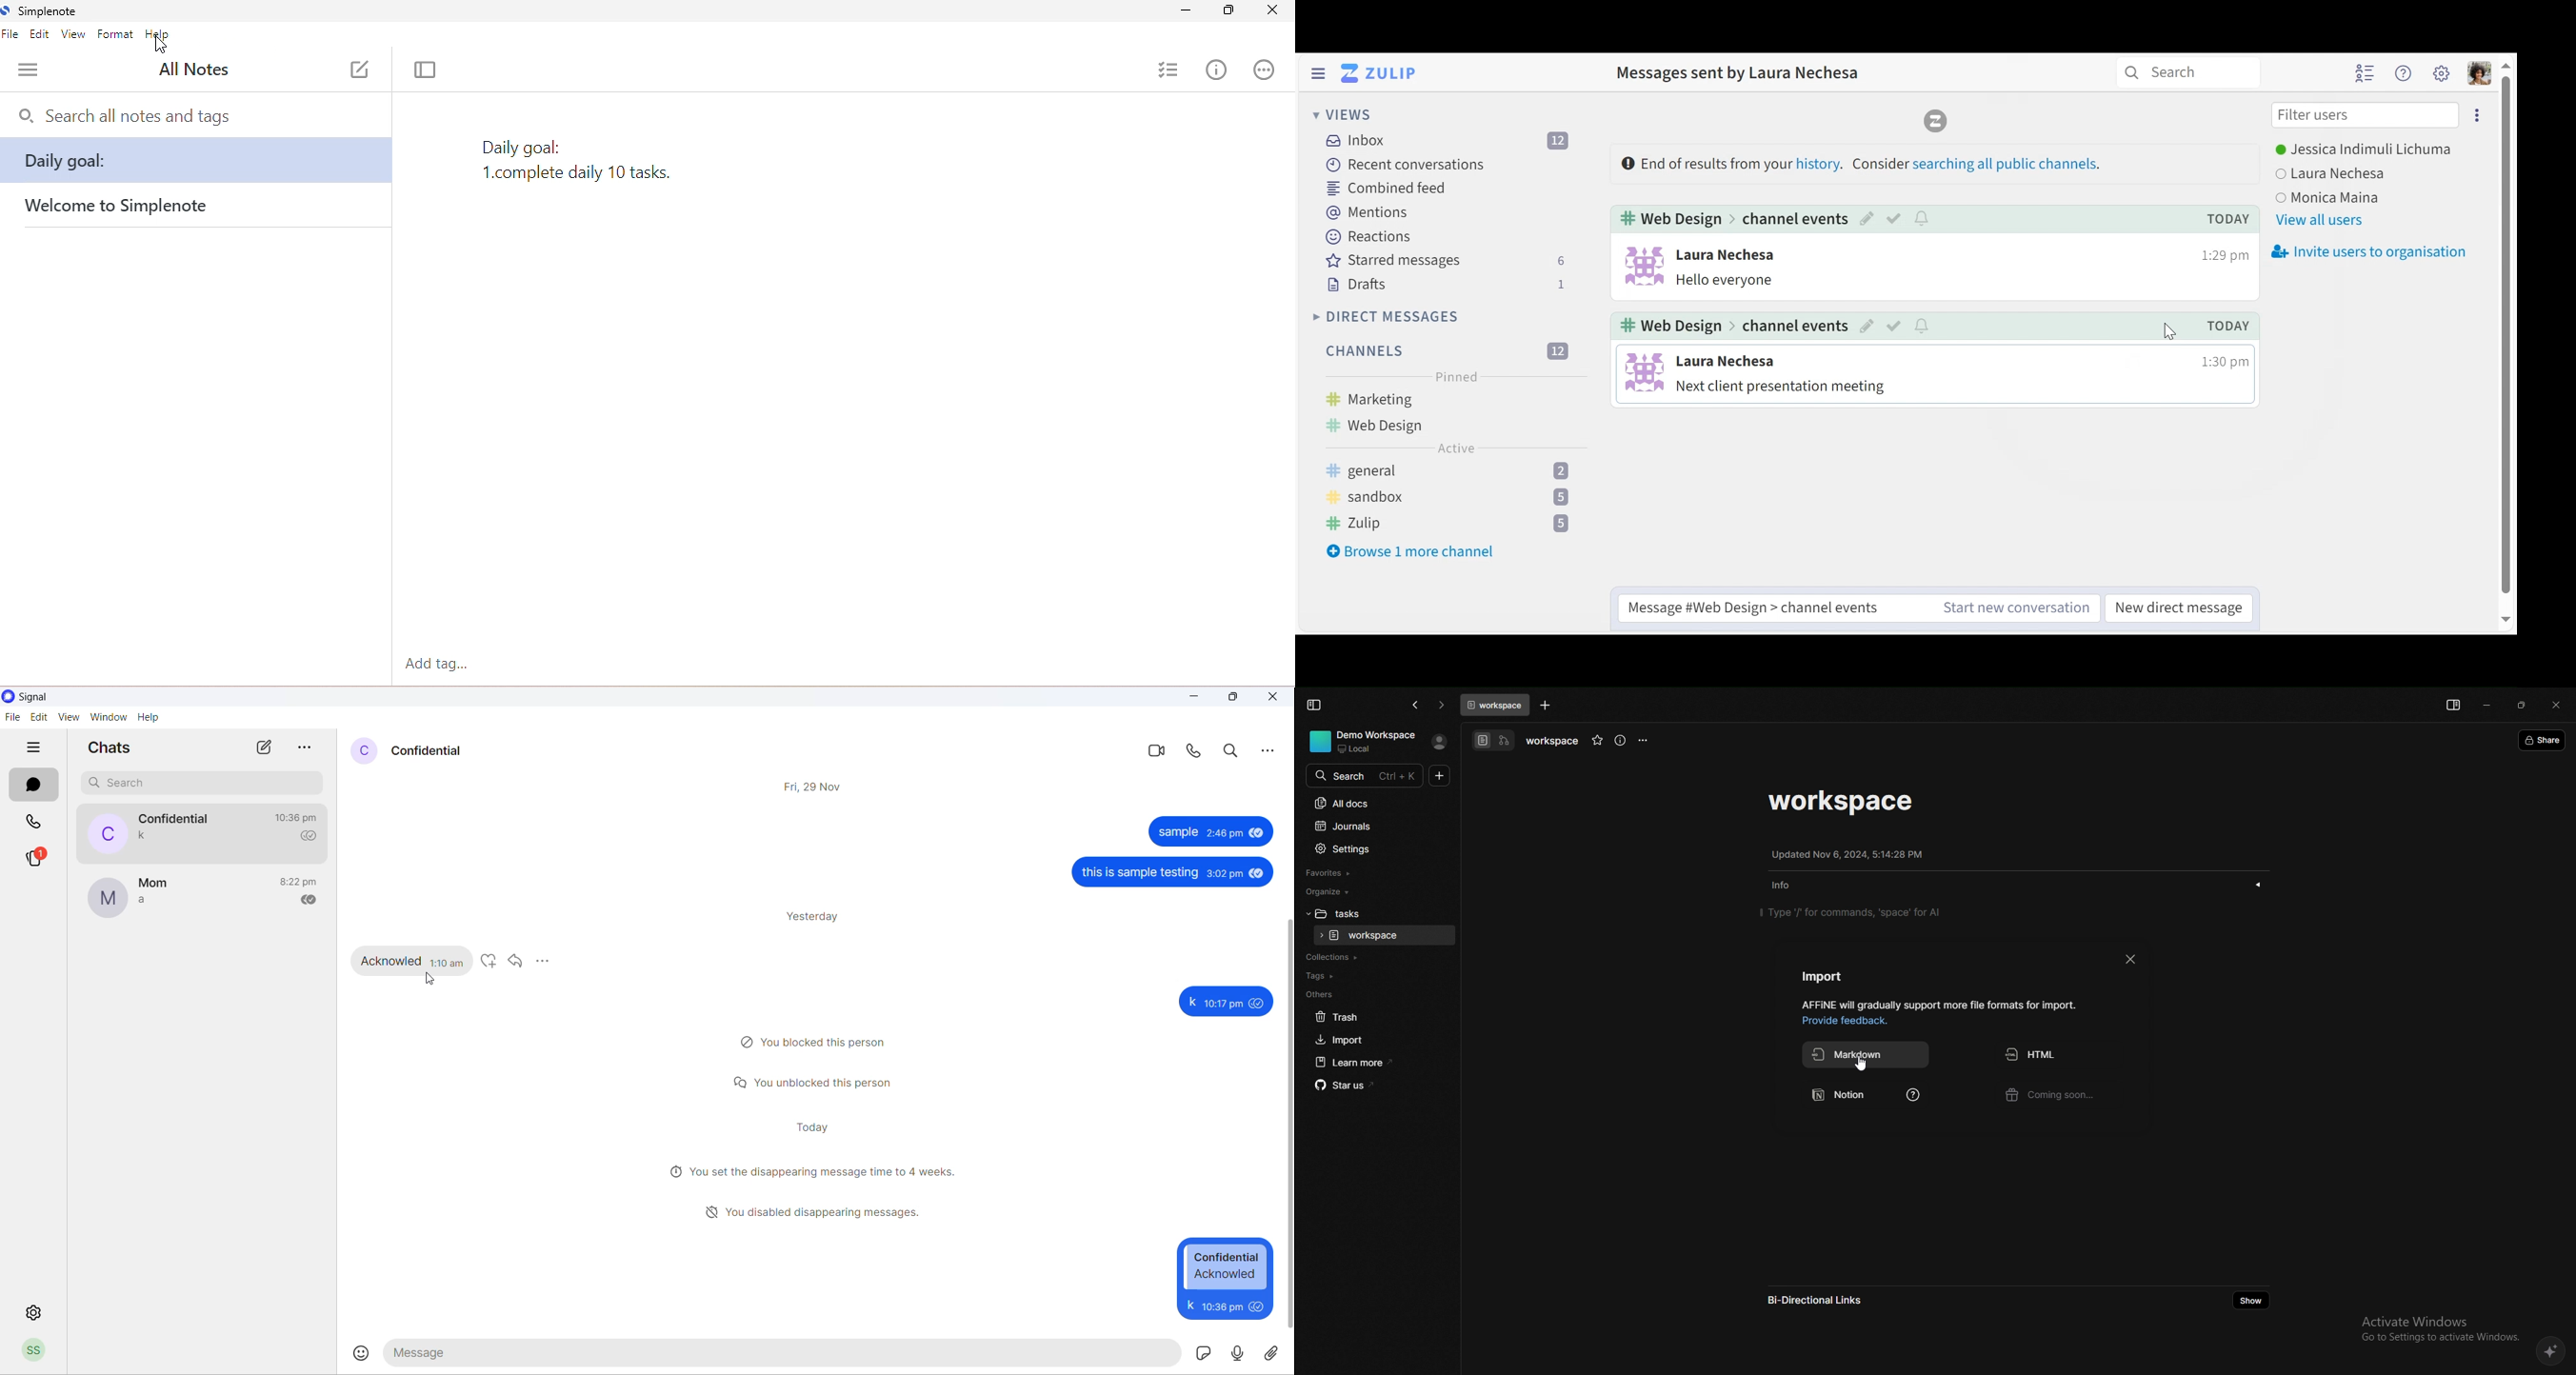  I want to click on user 3, so click(2327, 198).